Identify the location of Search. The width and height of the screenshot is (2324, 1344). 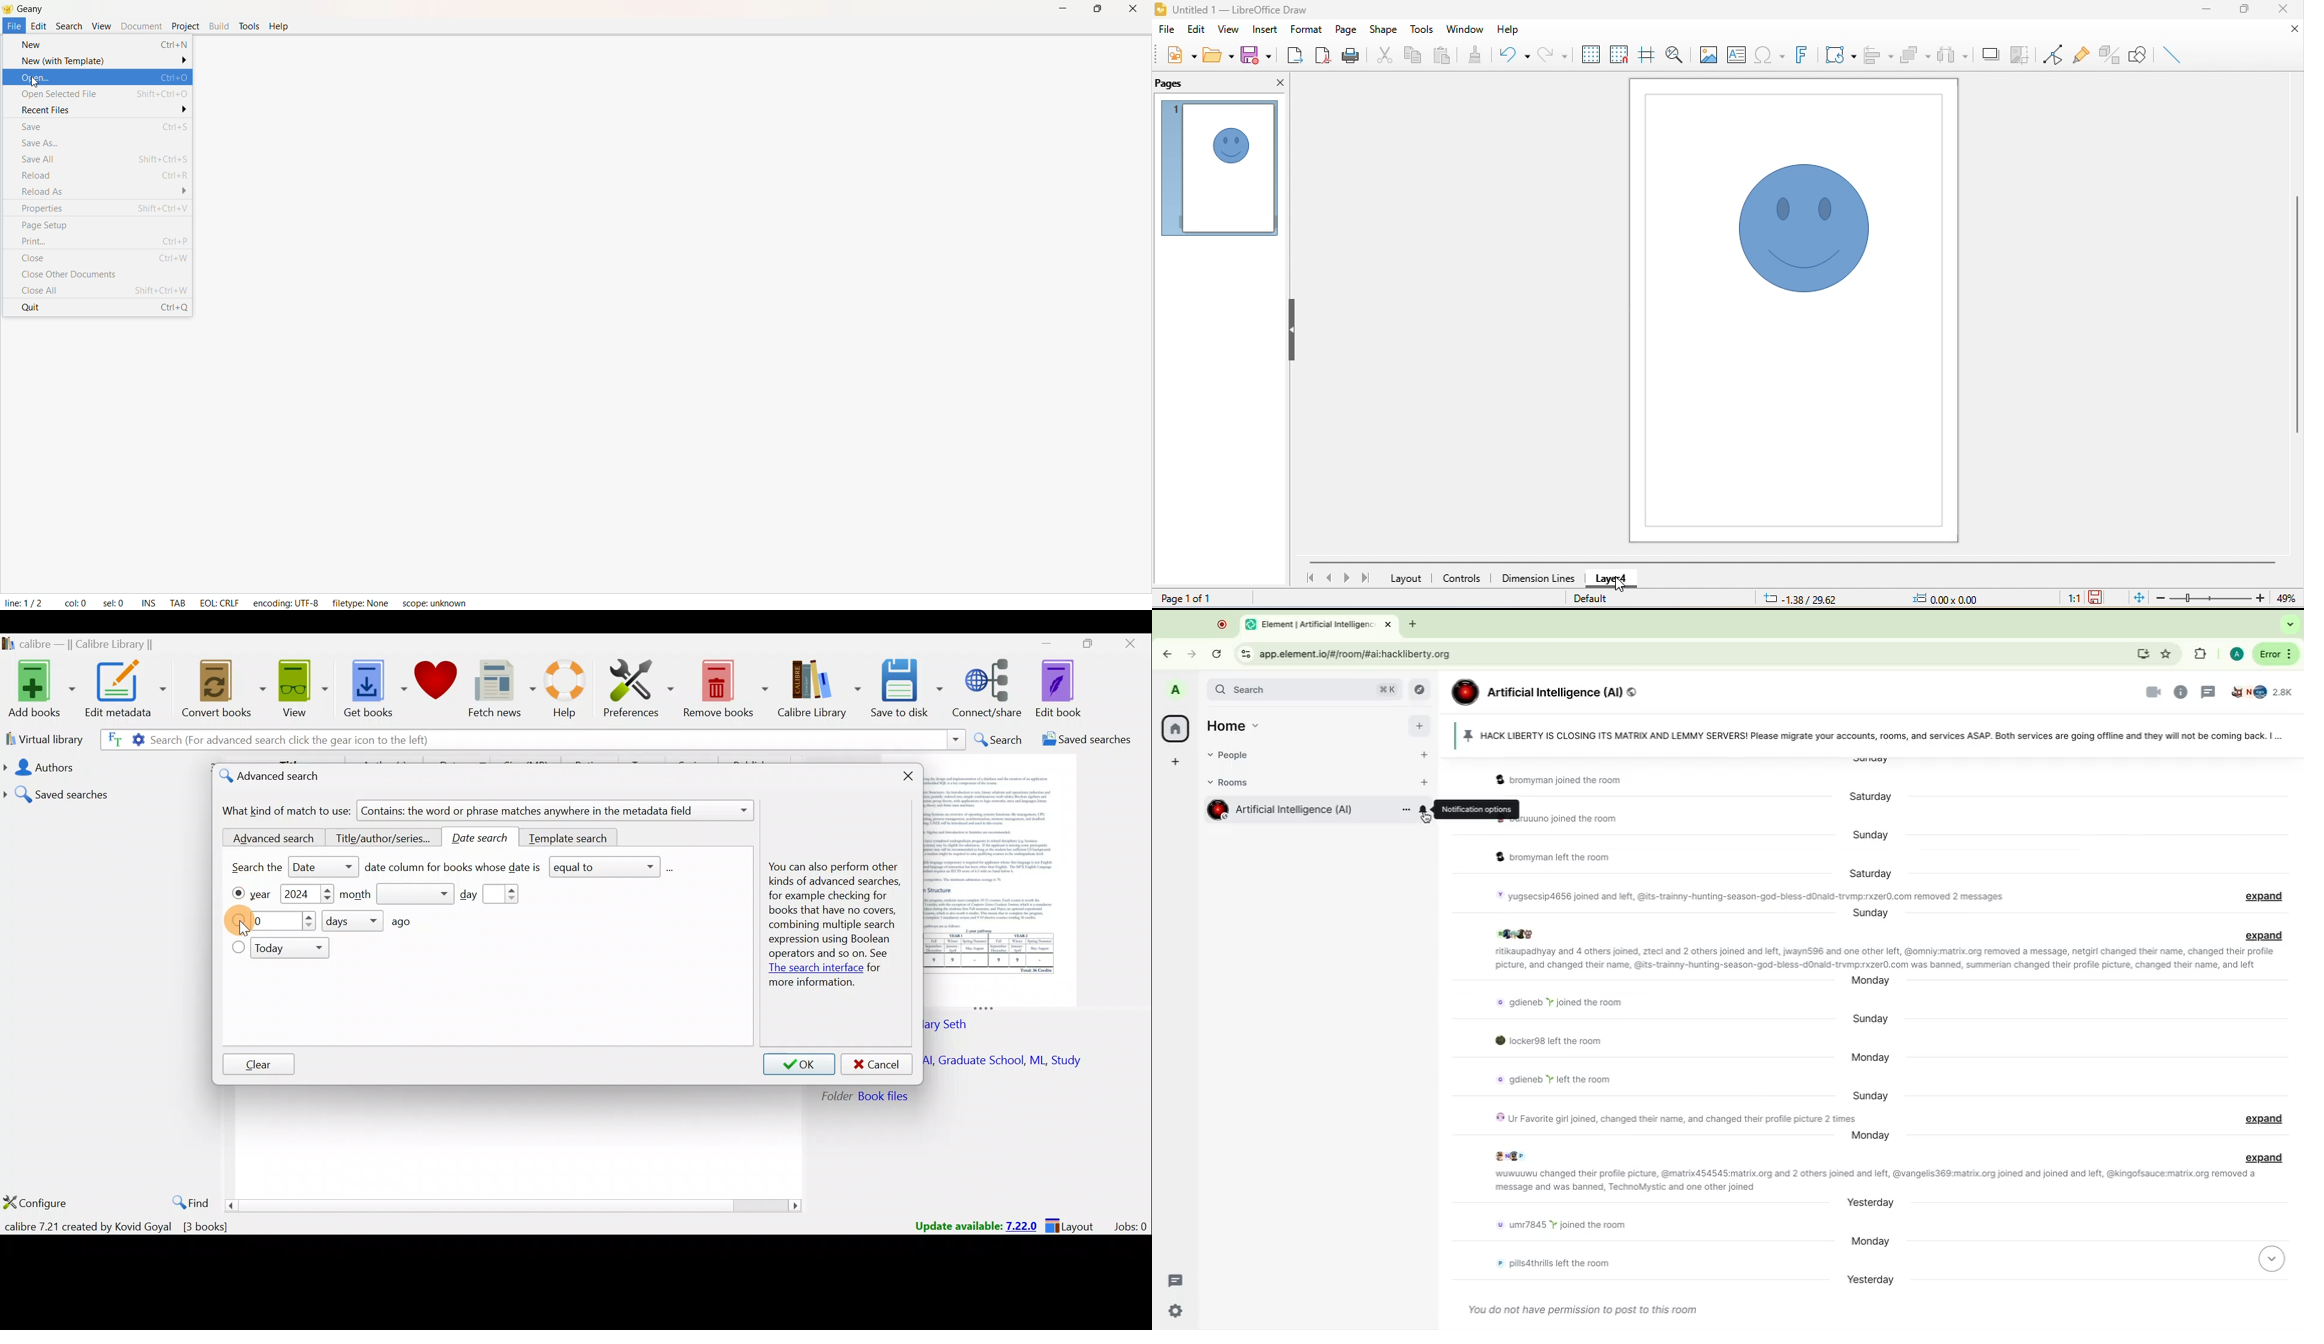
(997, 740).